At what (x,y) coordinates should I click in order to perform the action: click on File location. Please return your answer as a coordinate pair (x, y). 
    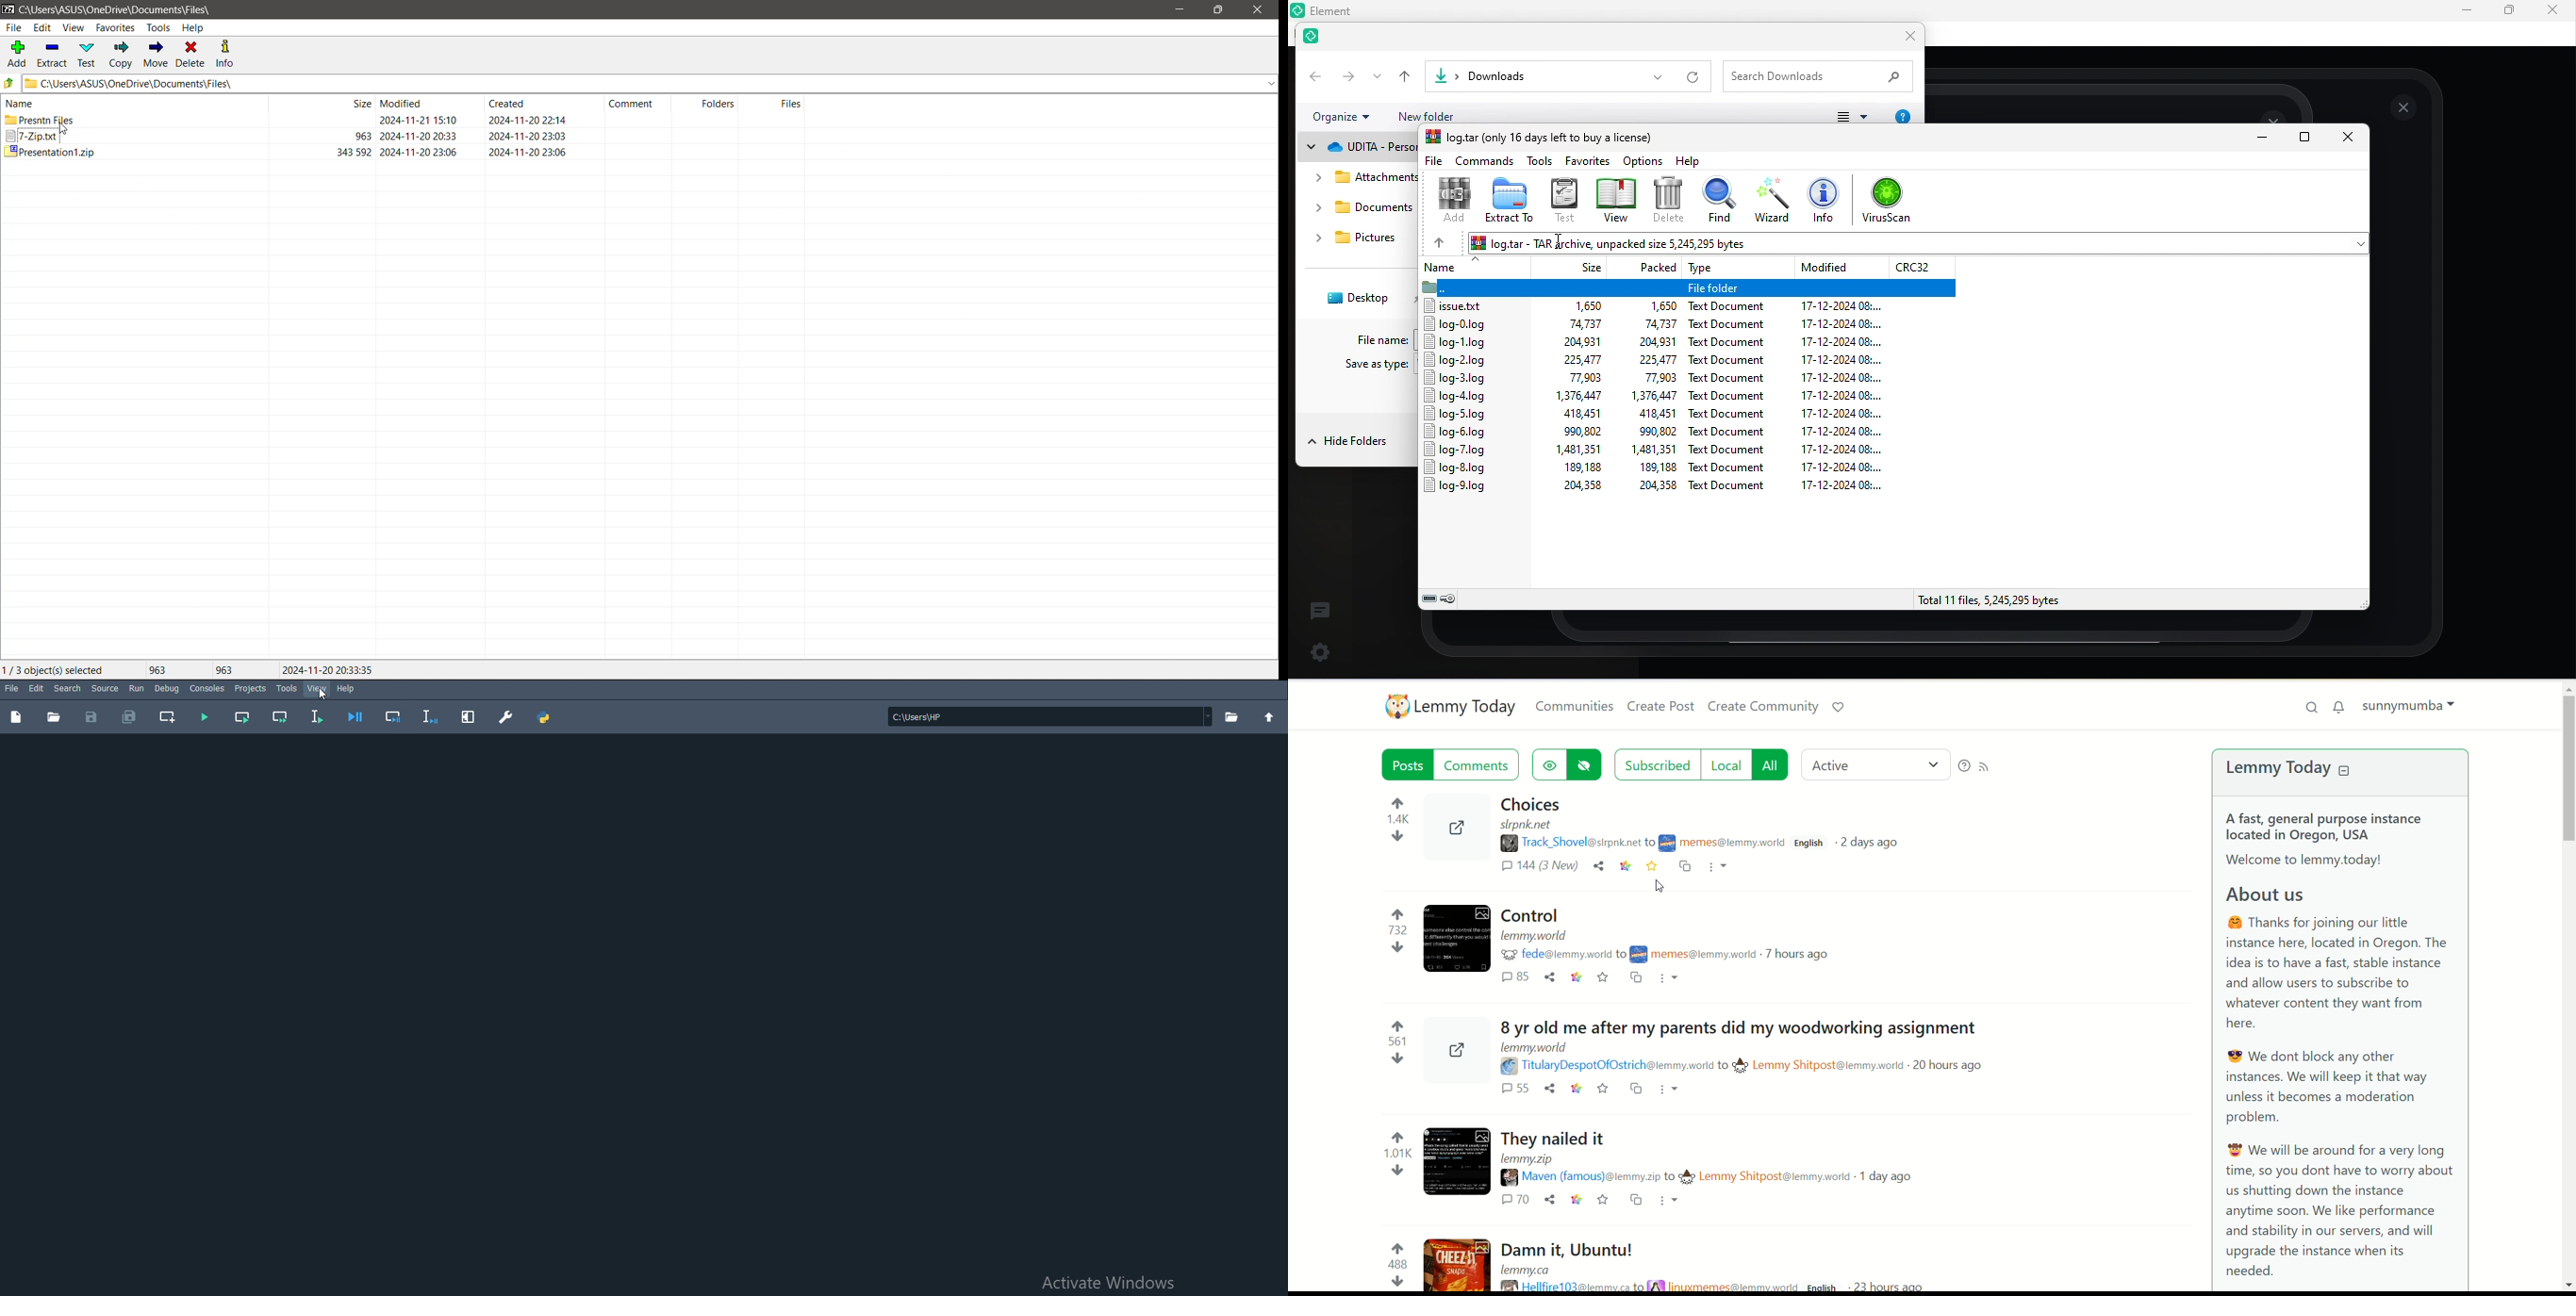
    Looking at the image, I should click on (1049, 717).